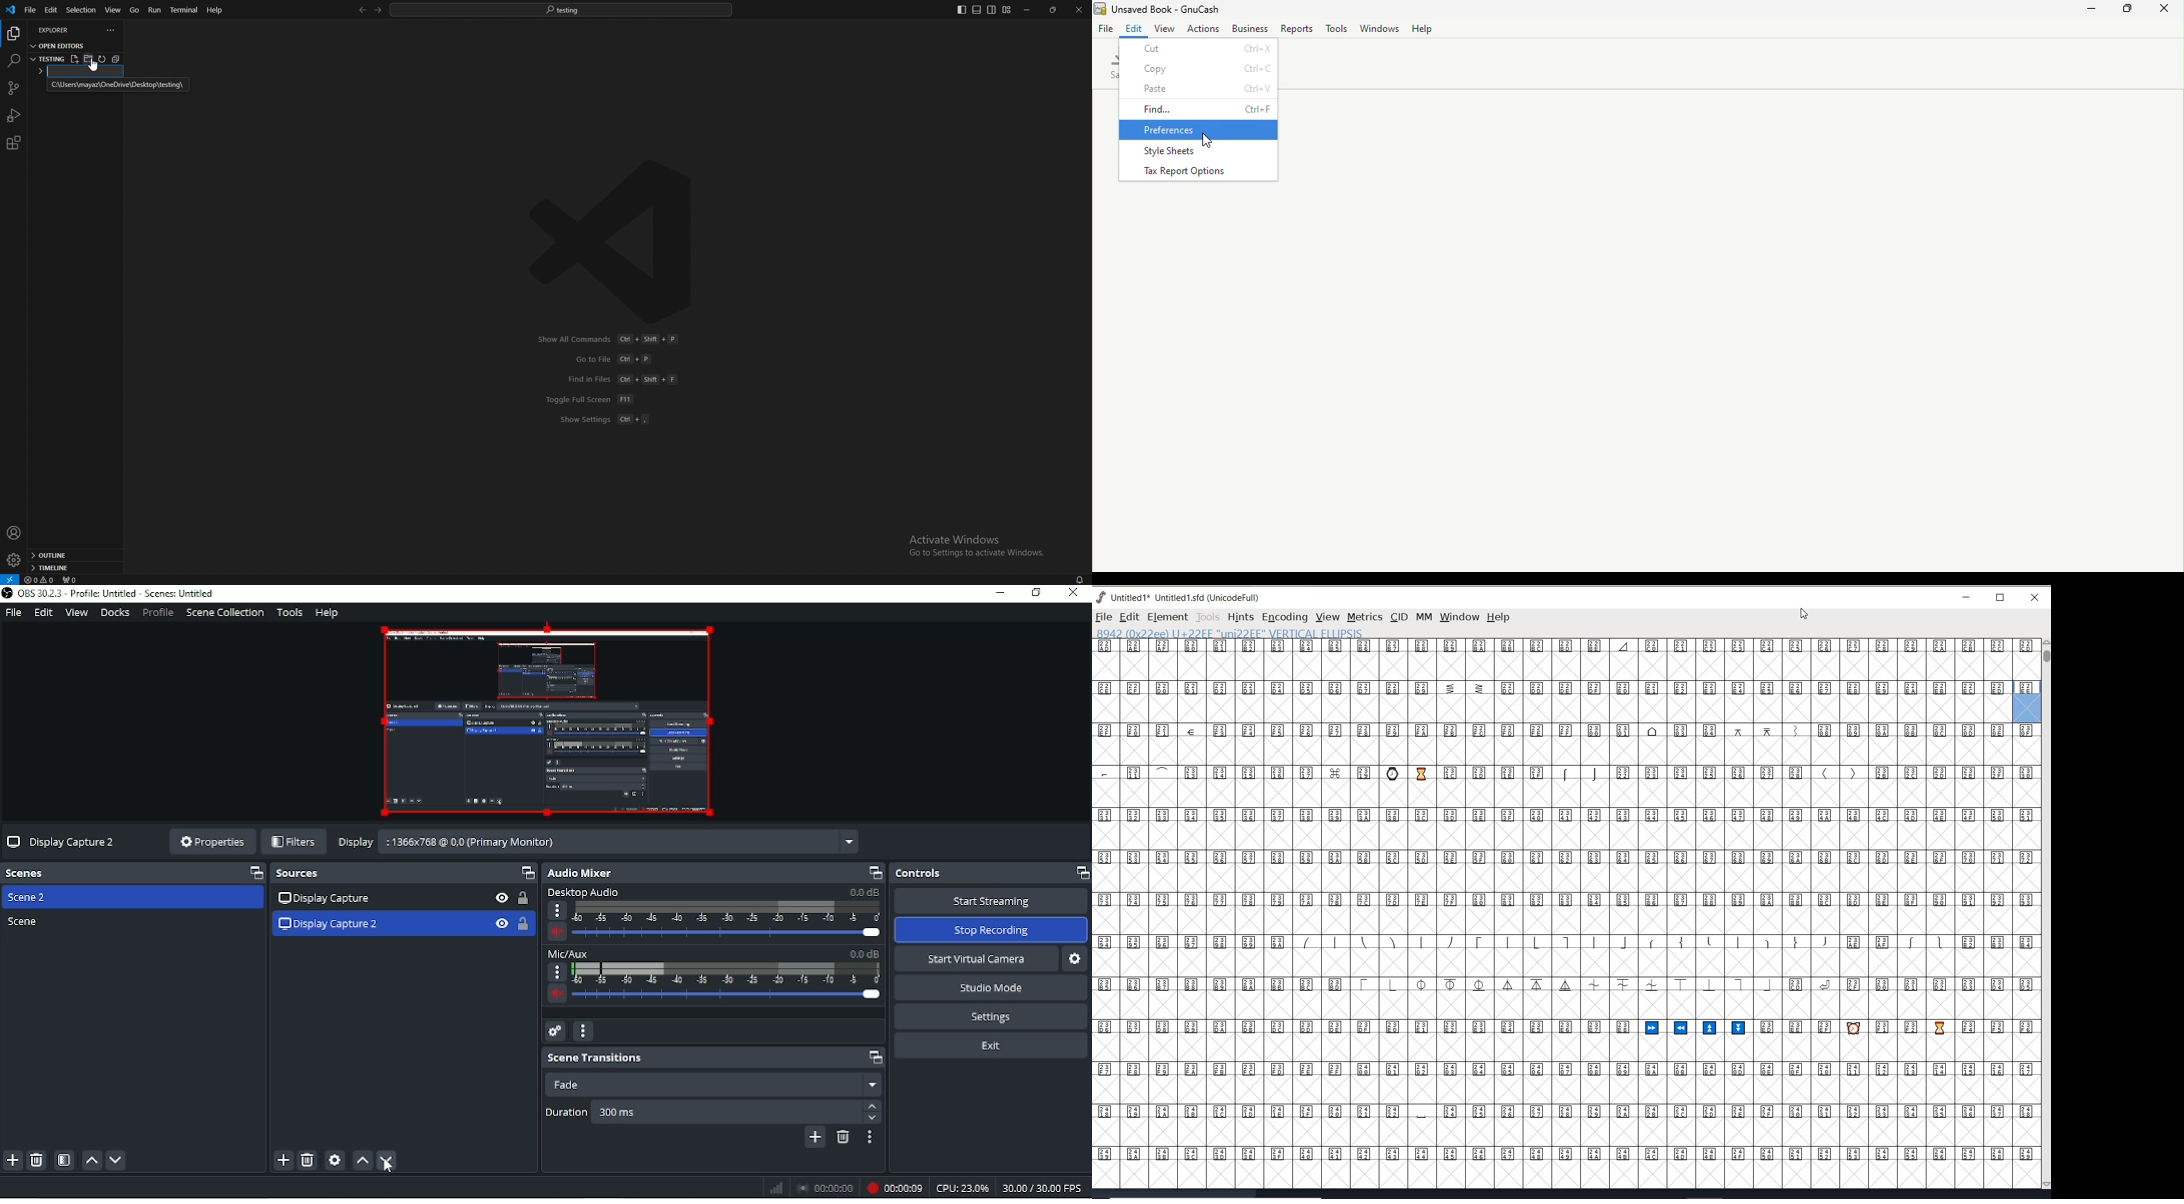  I want to click on Open scene filters, so click(62, 1160).